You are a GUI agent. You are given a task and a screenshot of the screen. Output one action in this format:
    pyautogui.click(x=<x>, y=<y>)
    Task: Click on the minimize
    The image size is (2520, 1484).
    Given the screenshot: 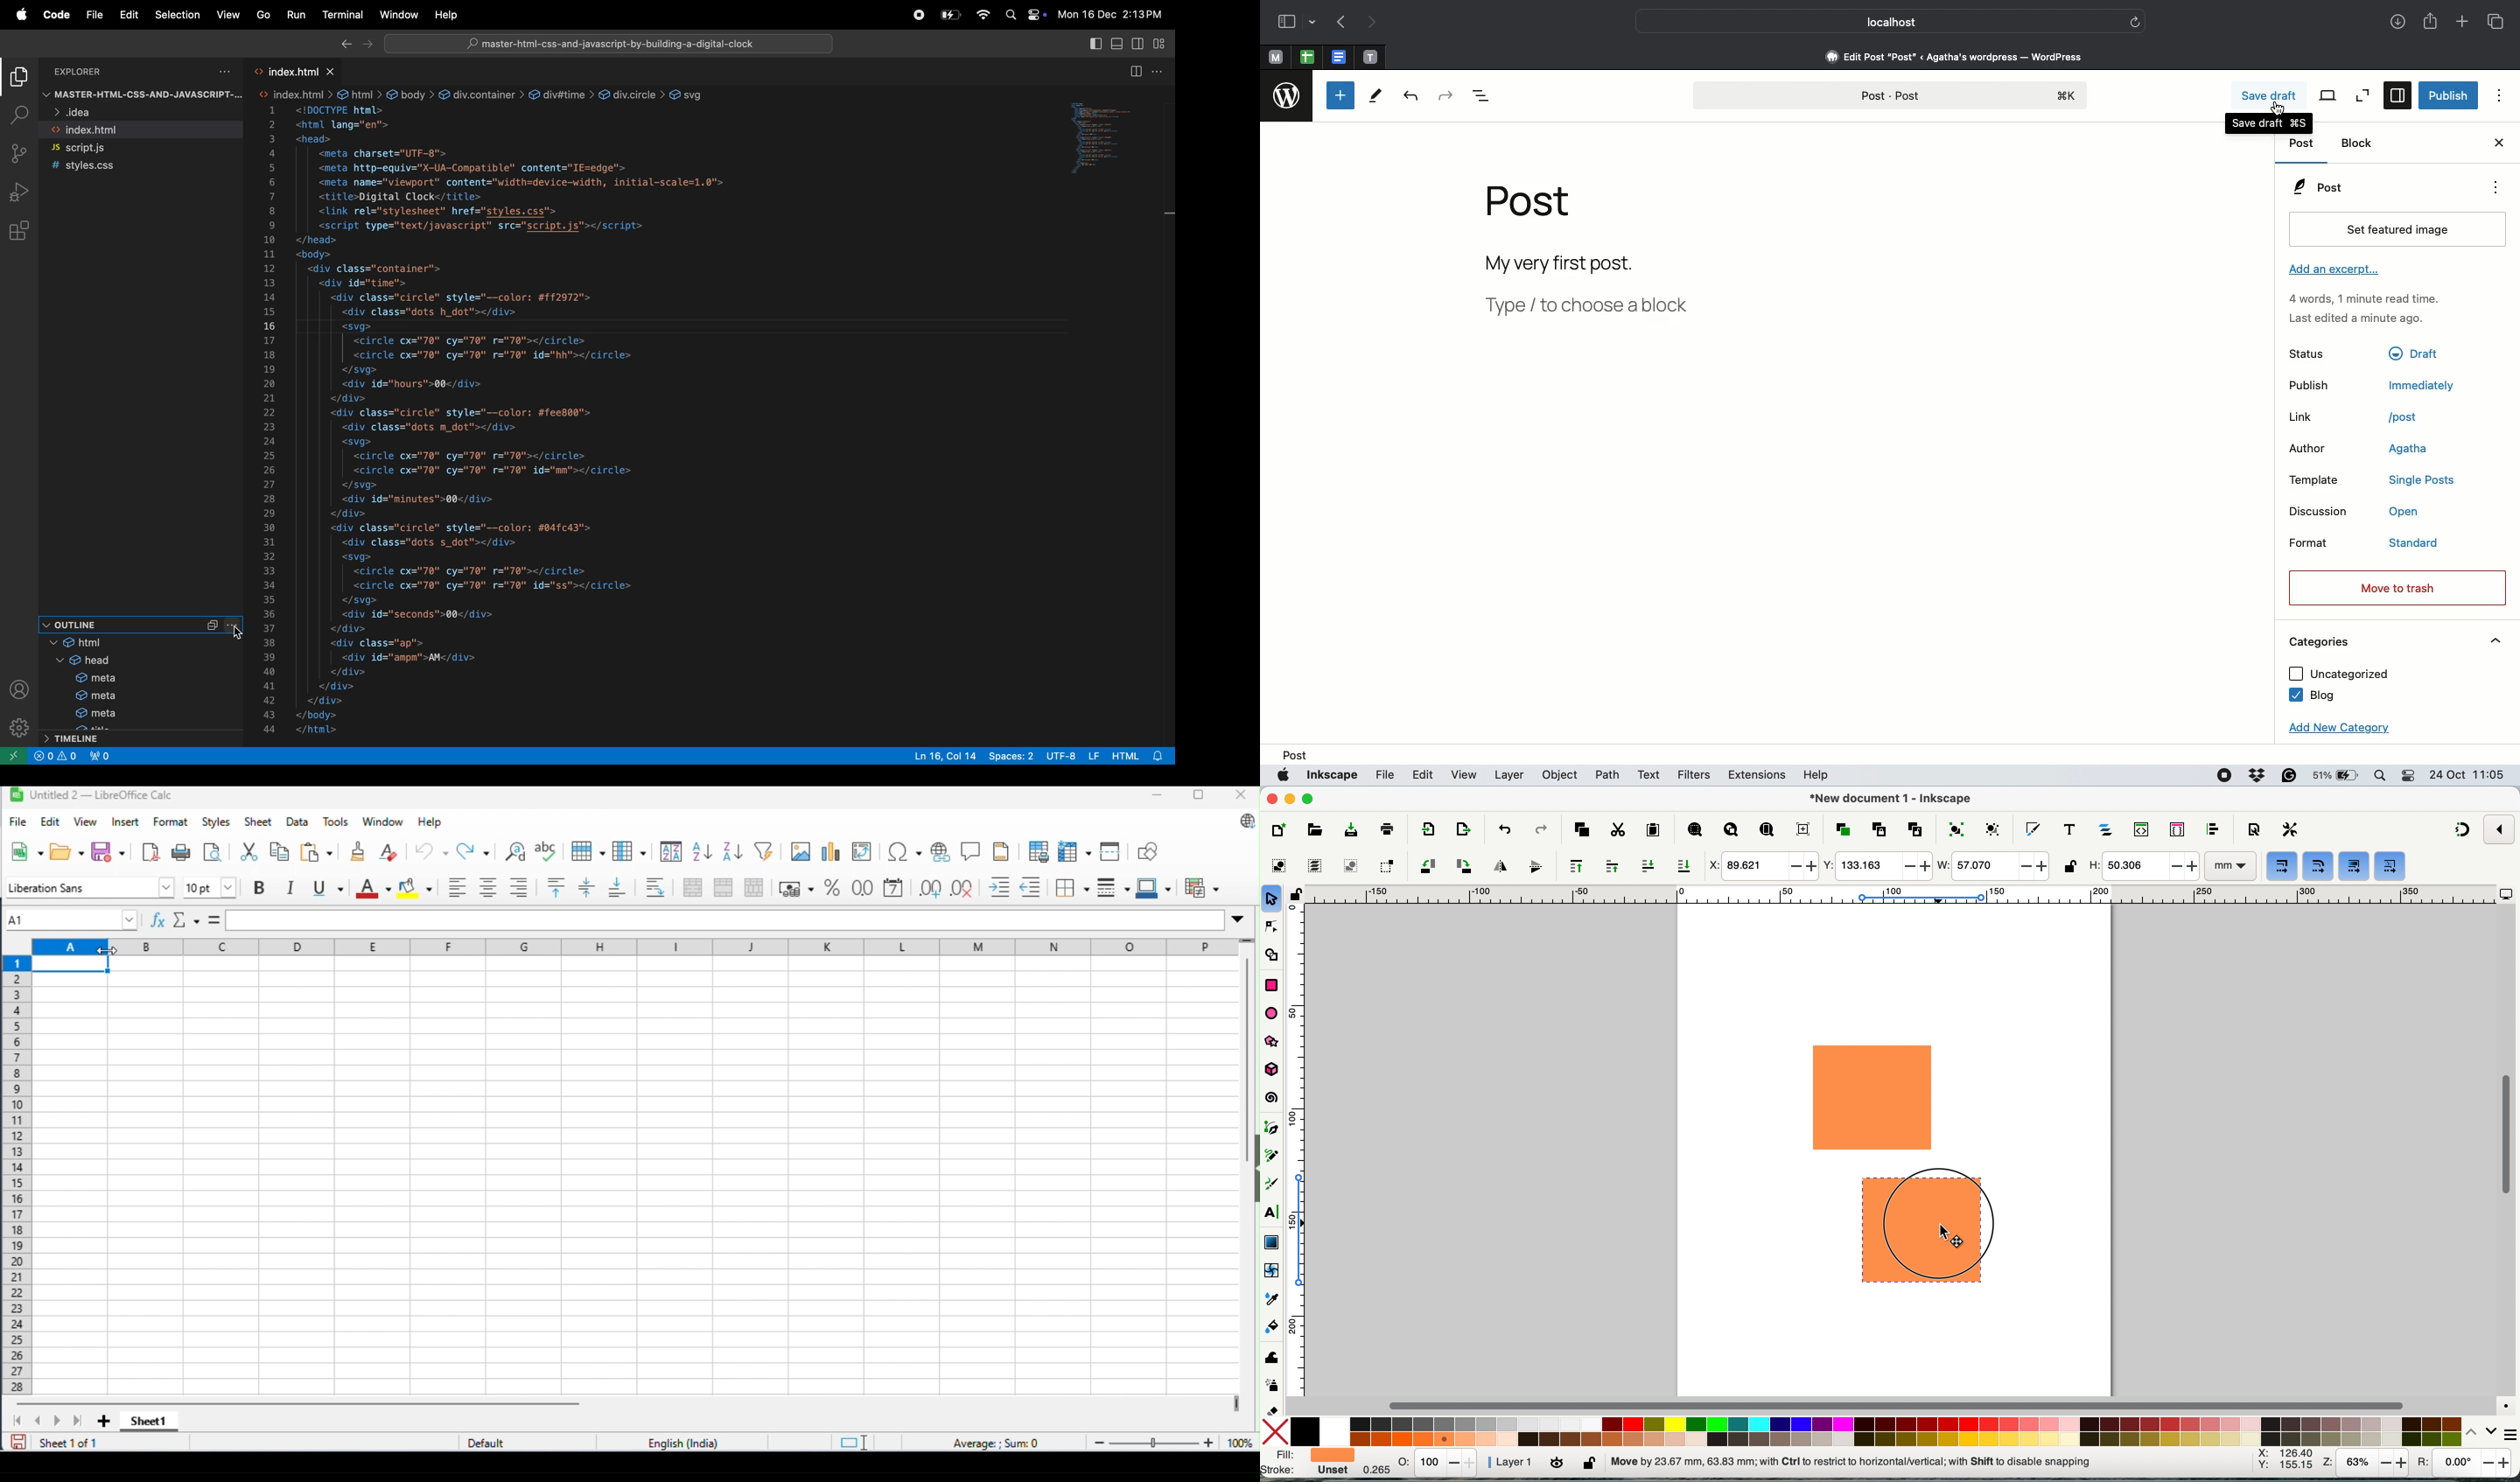 What is the action you would take?
    pyautogui.click(x=1155, y=796)
    